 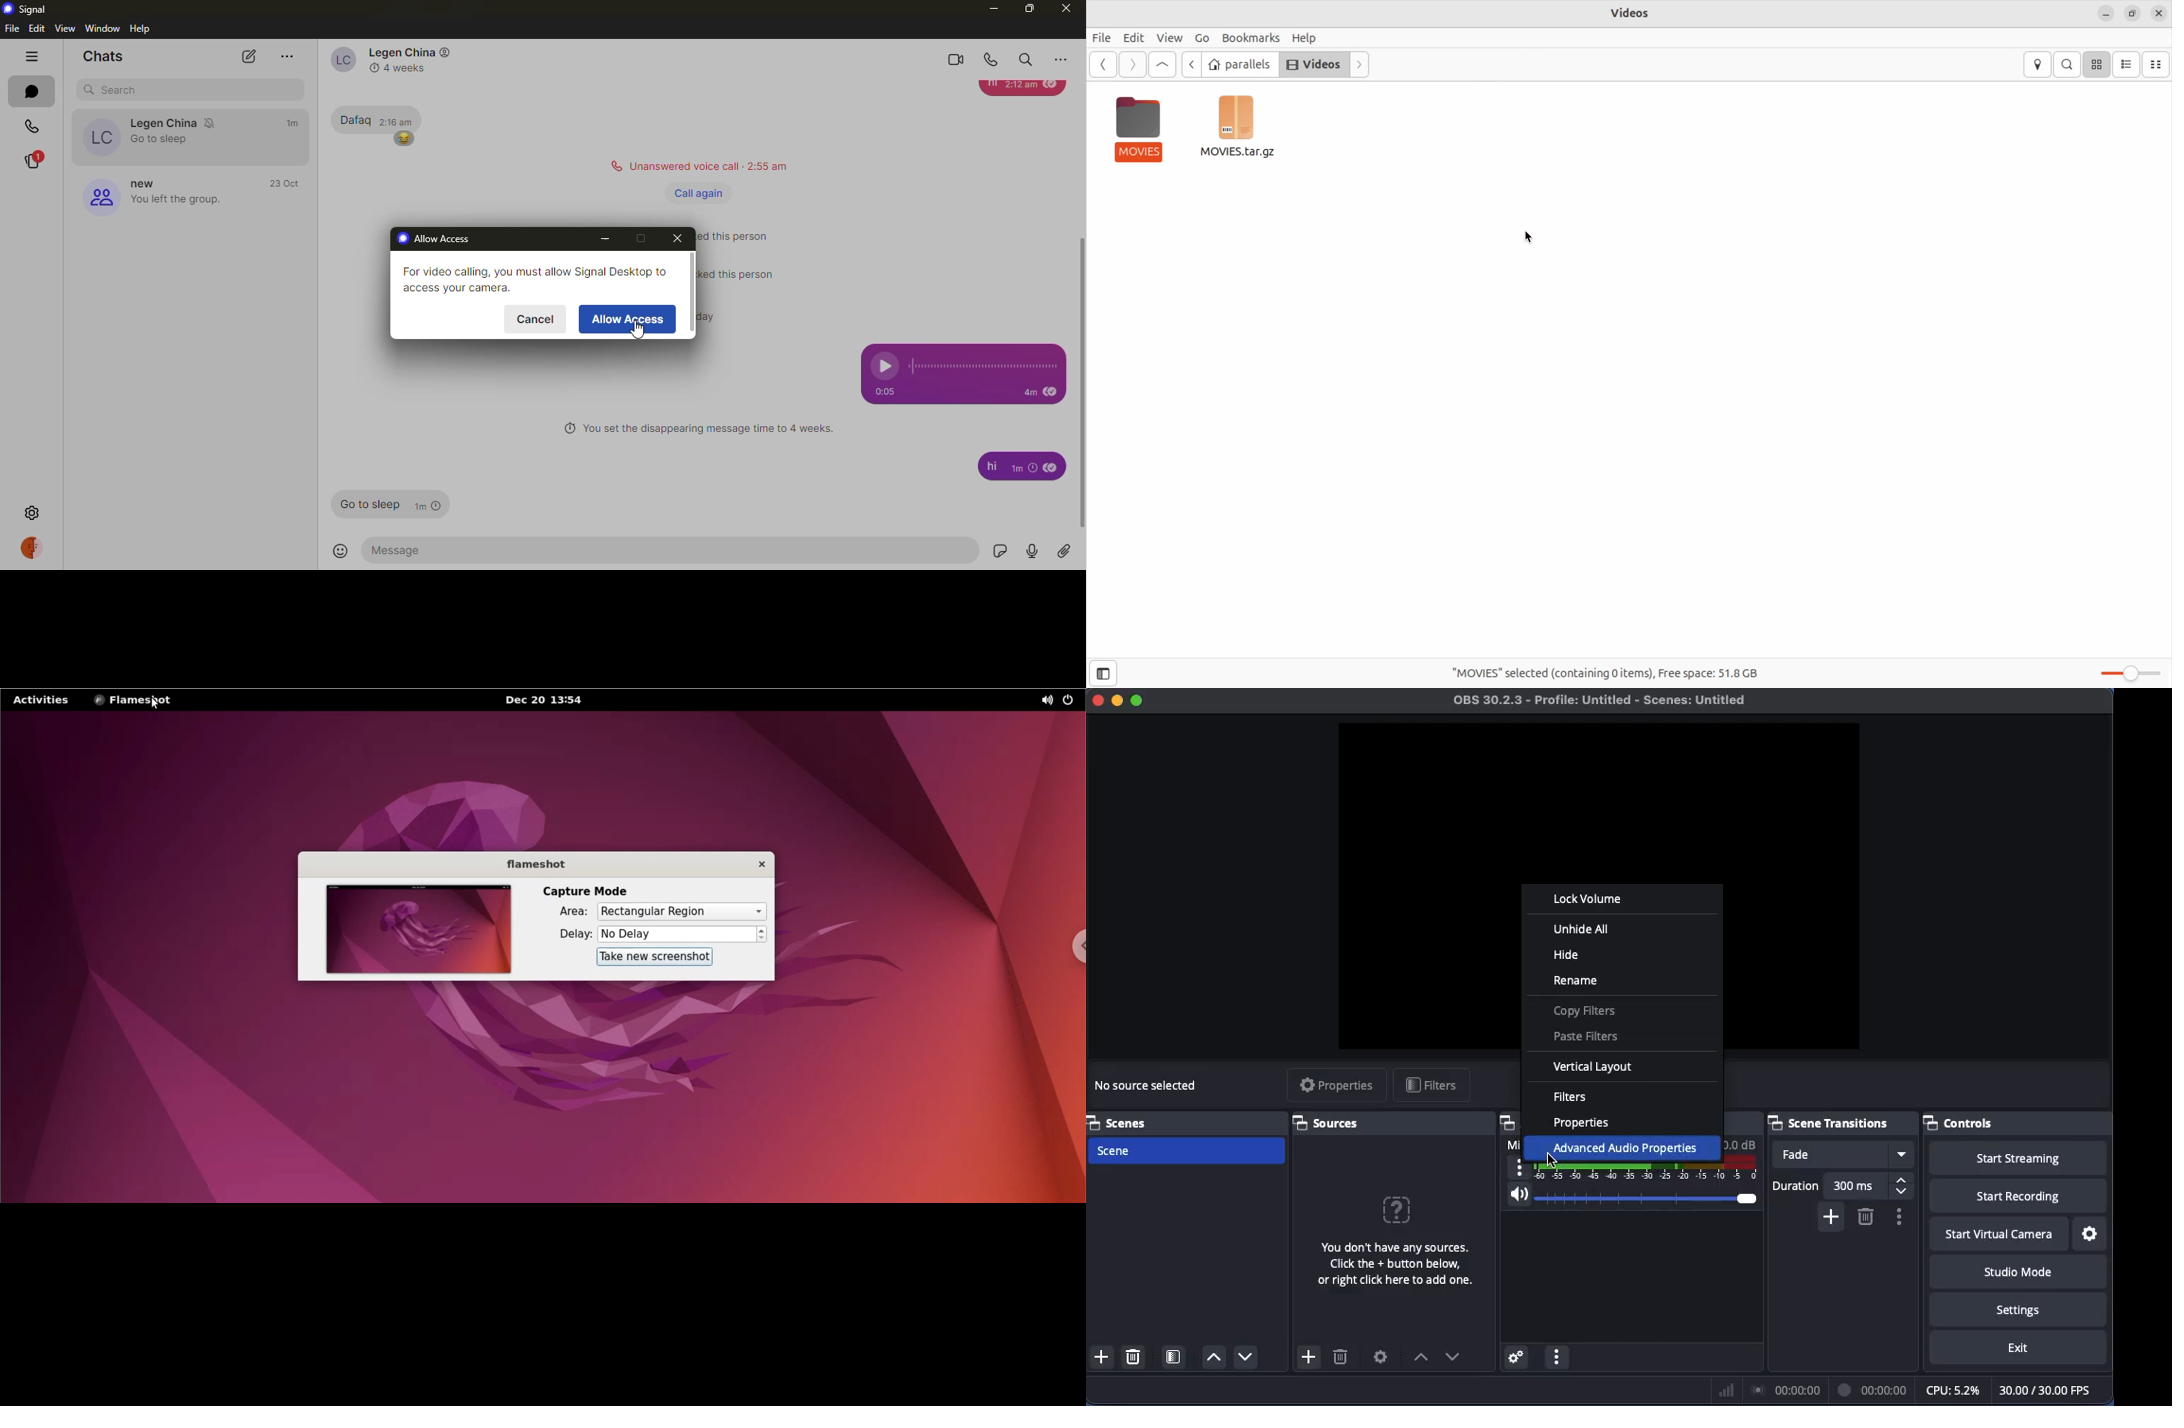 What do you see at coordinates (709, 429) in the screenshot?
I see `You set the disappearing message time to 4 weeks.` at bounding box center [709, 429].